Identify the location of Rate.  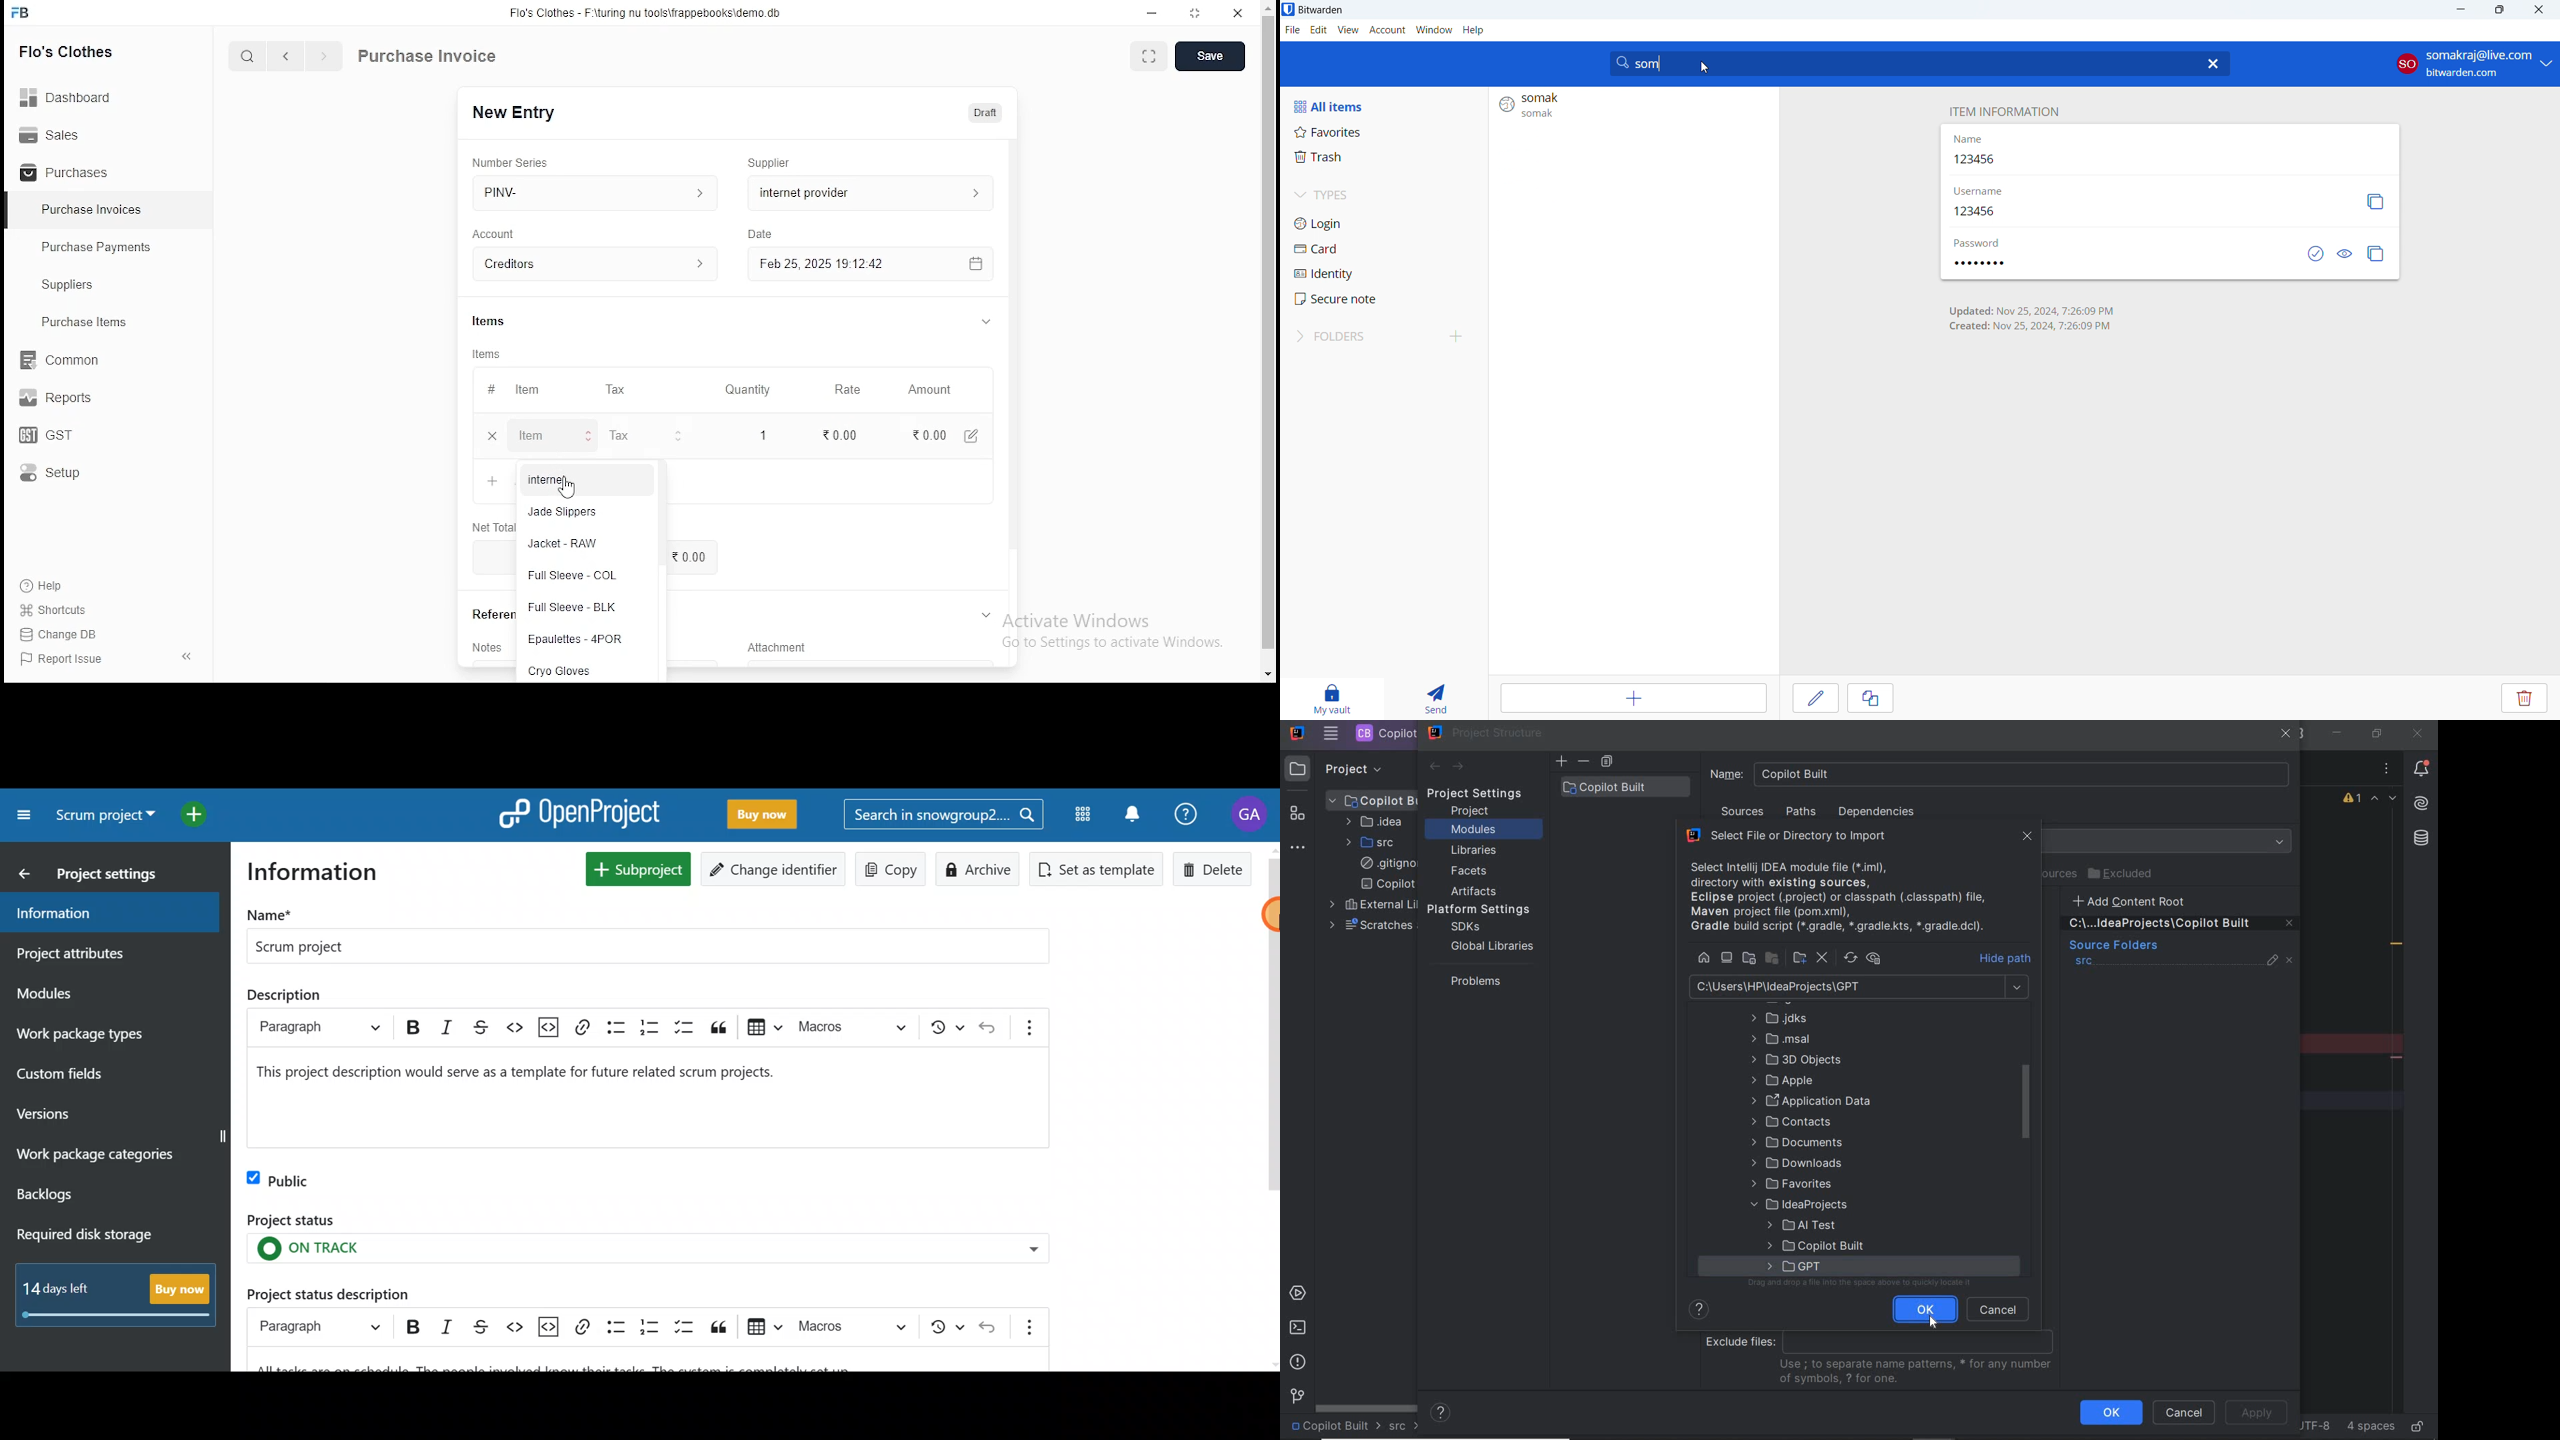
(857, 389).